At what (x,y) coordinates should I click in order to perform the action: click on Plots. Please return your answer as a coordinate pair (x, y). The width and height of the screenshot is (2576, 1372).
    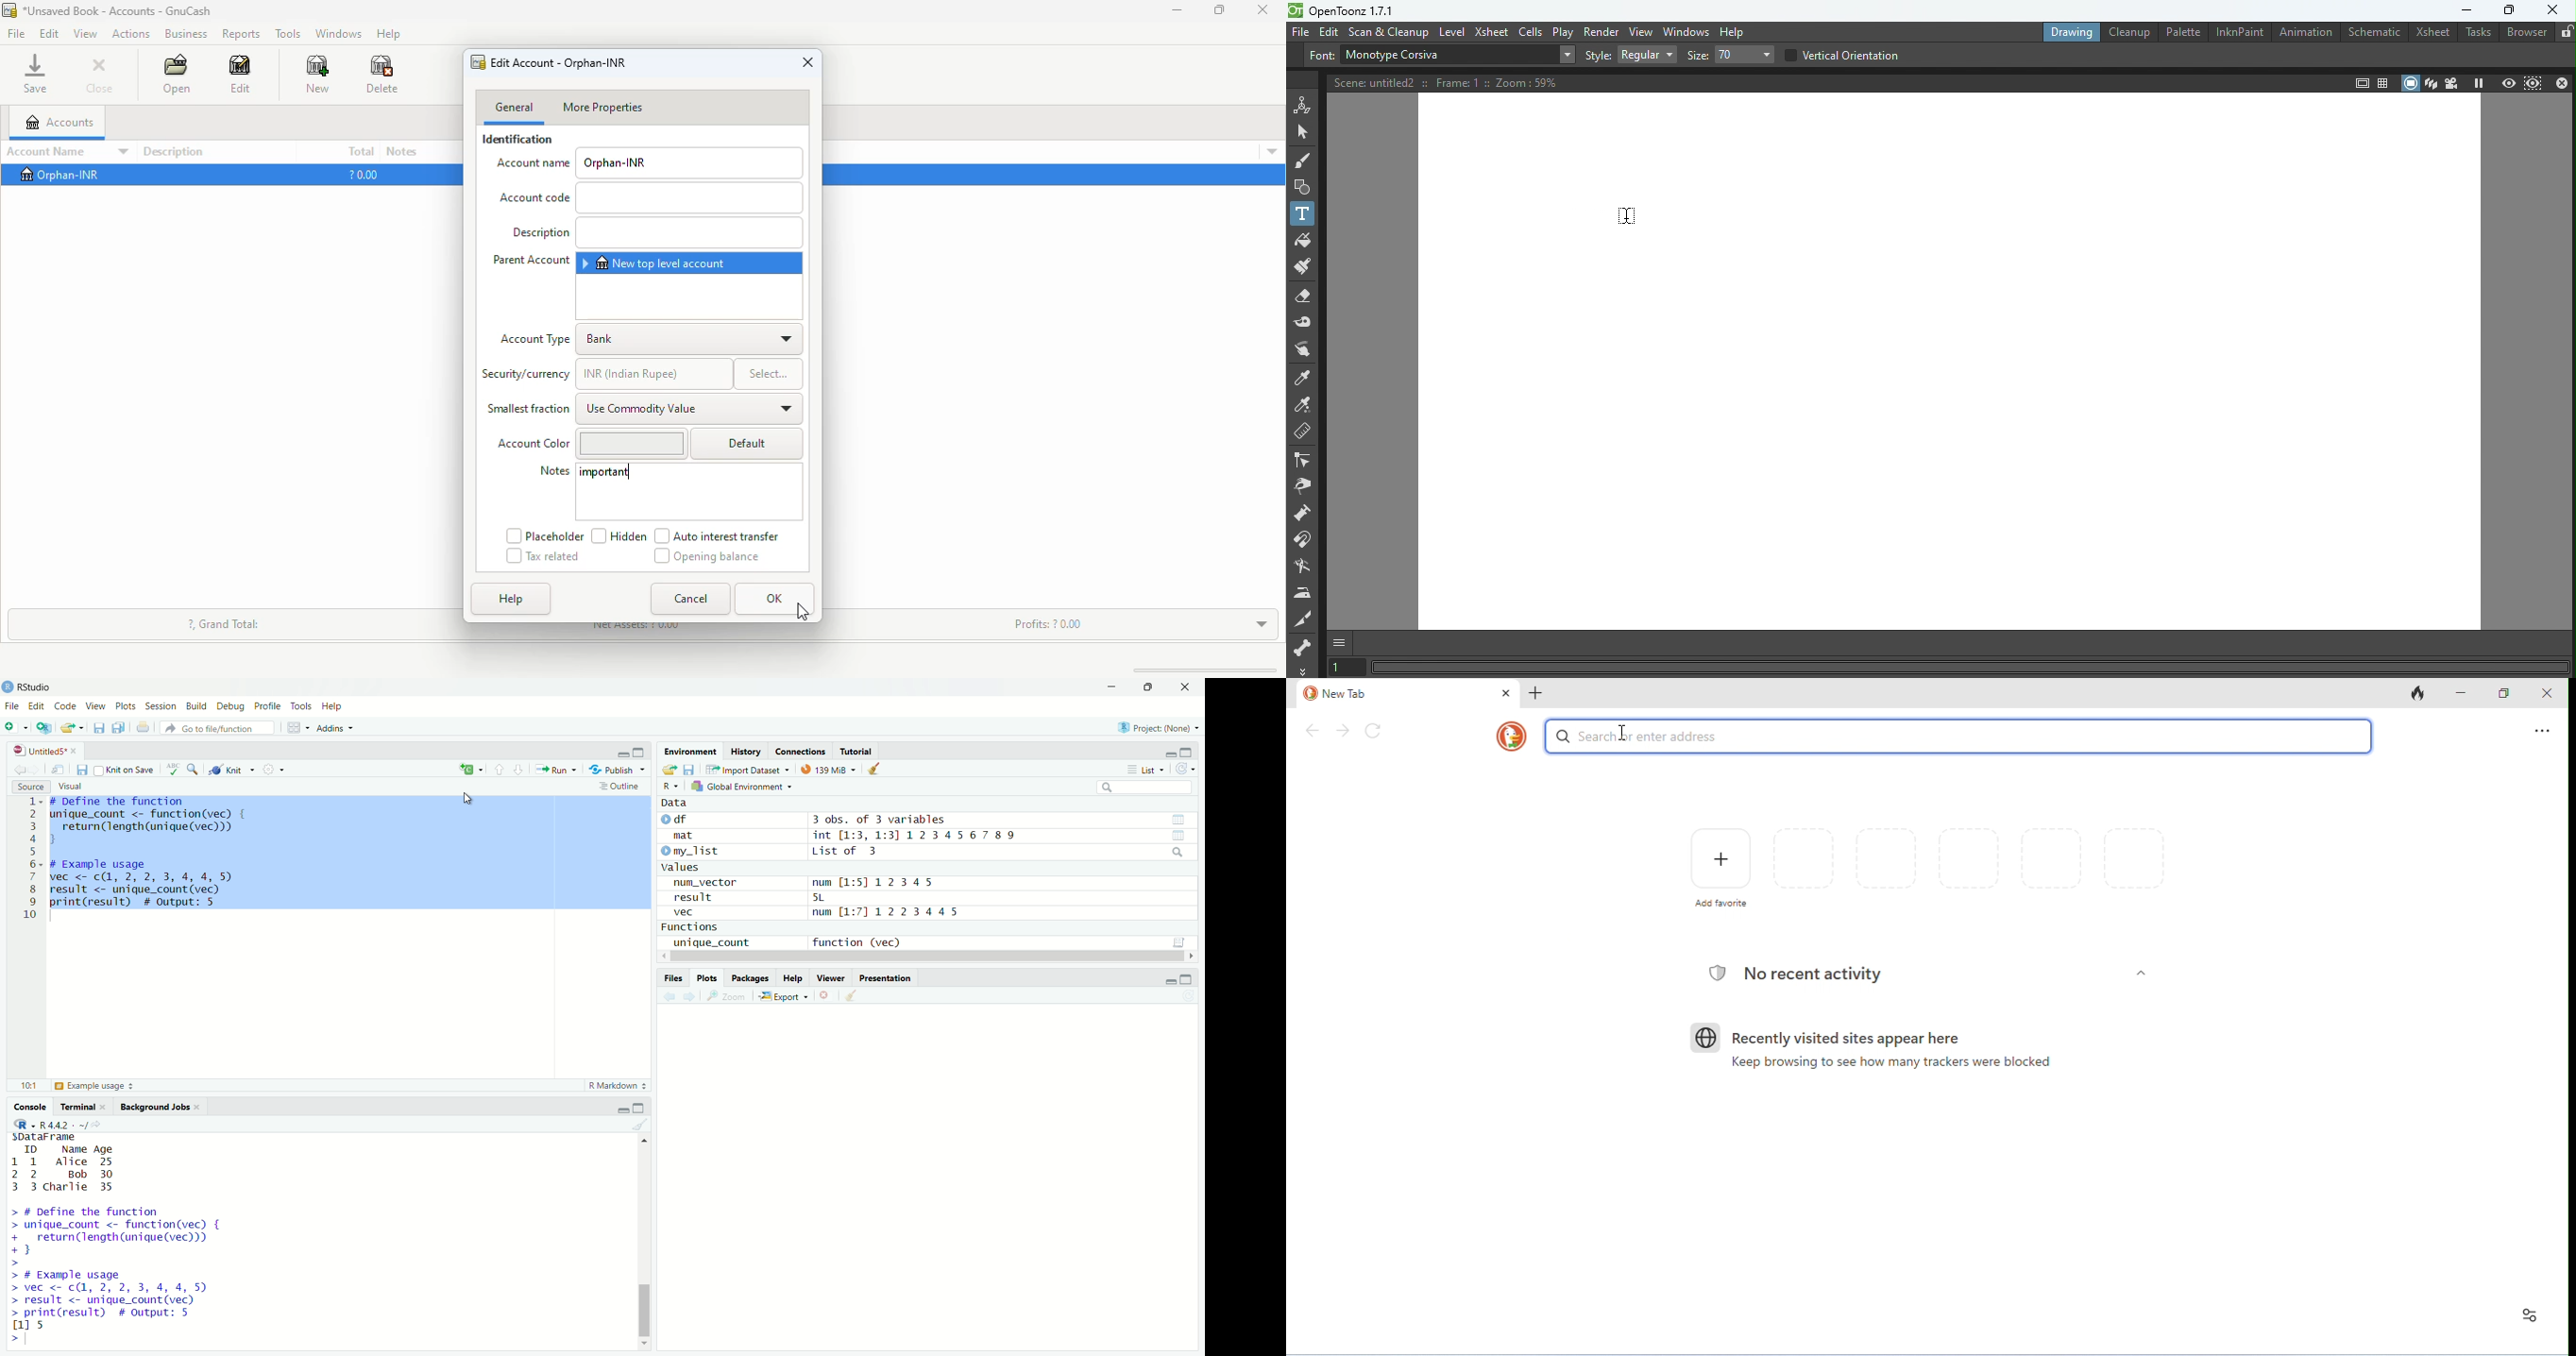
    Looking at the image, I should click on (126, 706).